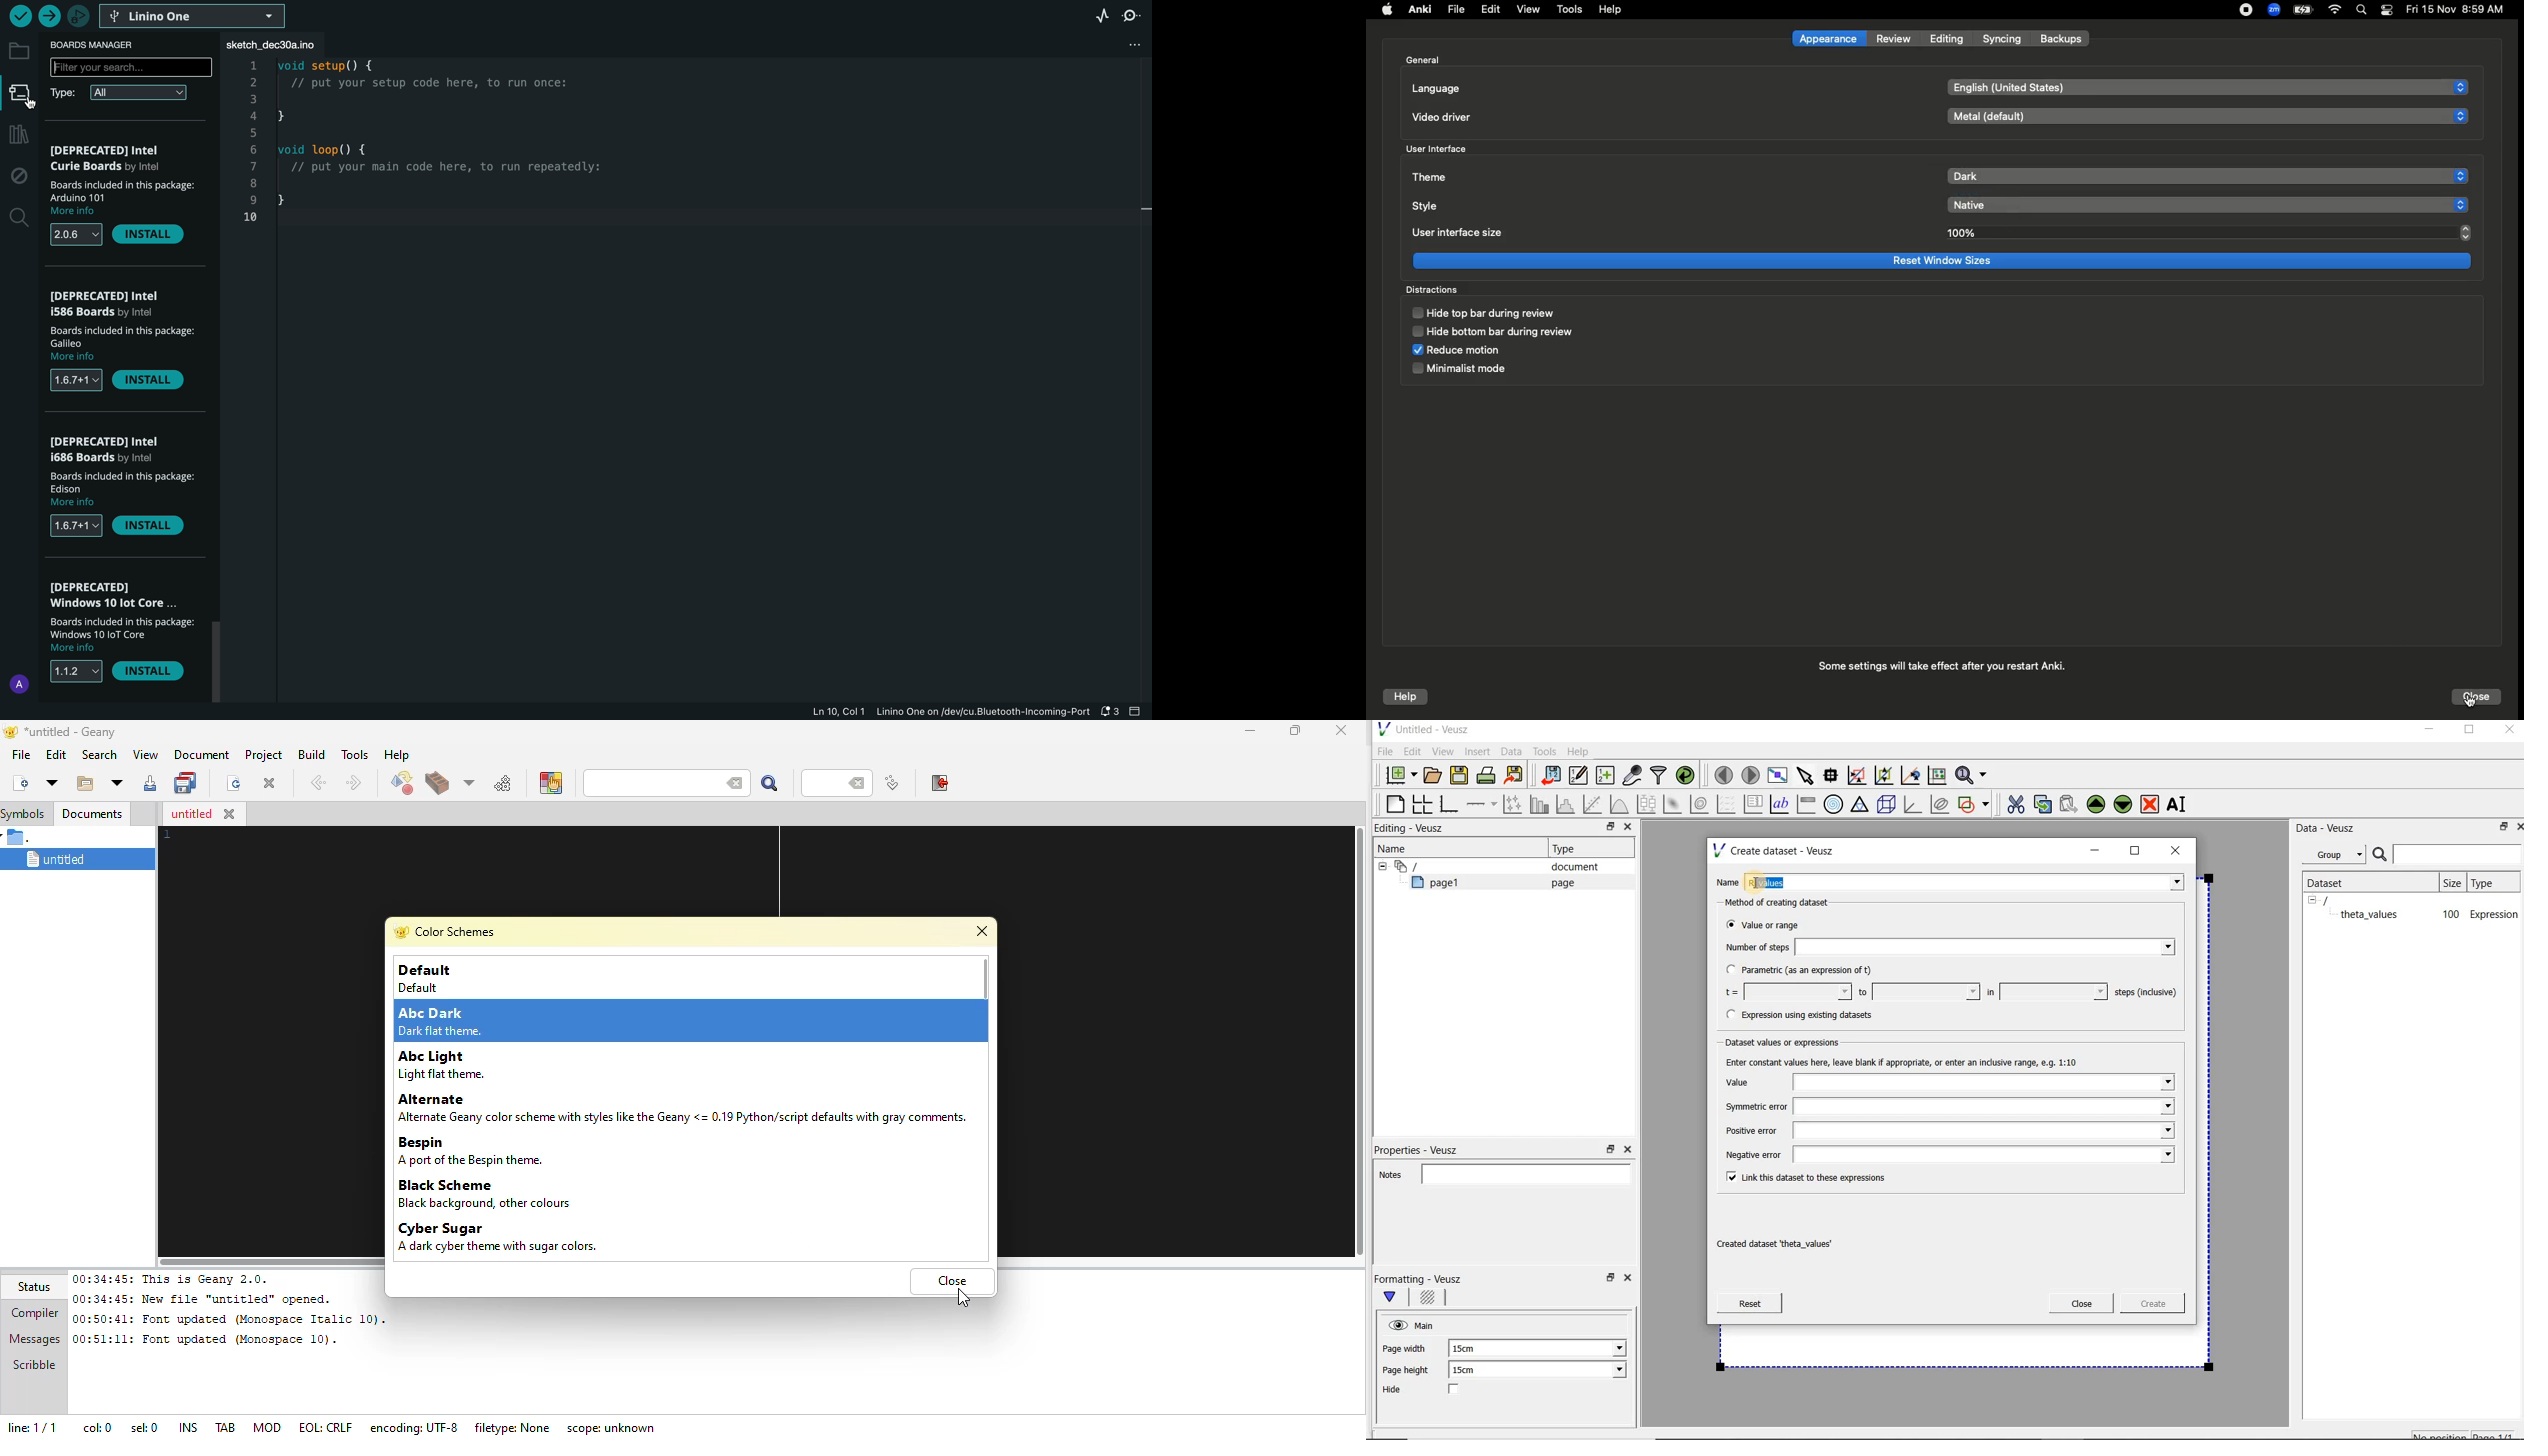 Image resolution: width=2548 pixels, height=1456 pixels. Describe the element at coordinates (1514, 803) in the screenshot. I see `Plot points with lines and error bars` at that location.